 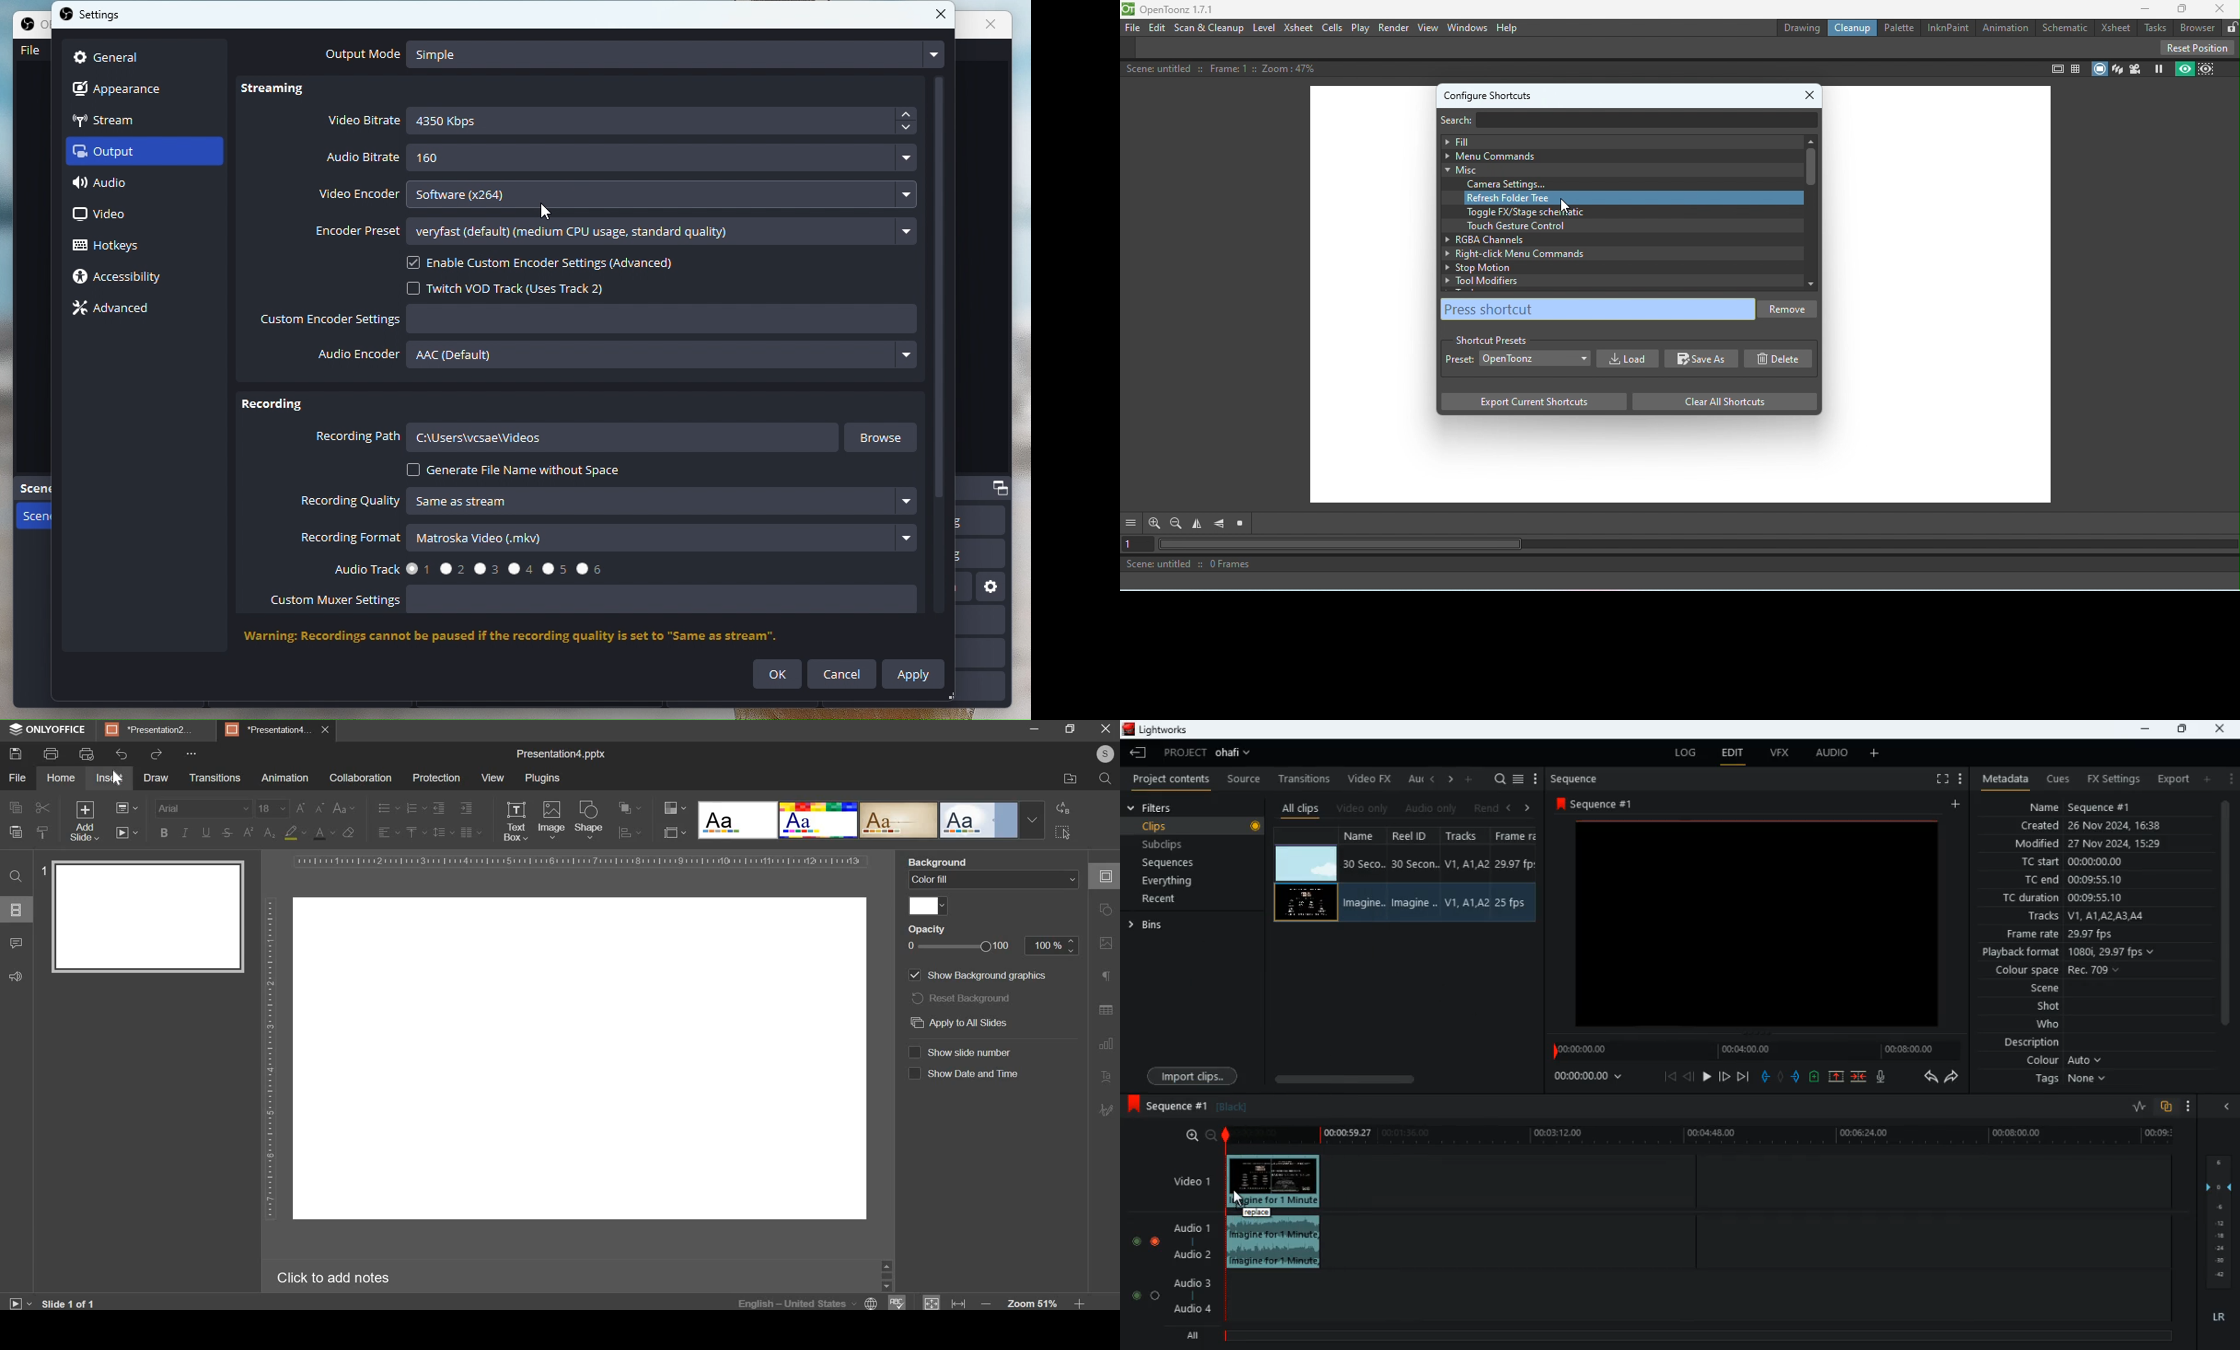 What do you see at coordinates (2183, 8) in the screenshot?
I see `Maximize` at bounding box center [2183, 8].